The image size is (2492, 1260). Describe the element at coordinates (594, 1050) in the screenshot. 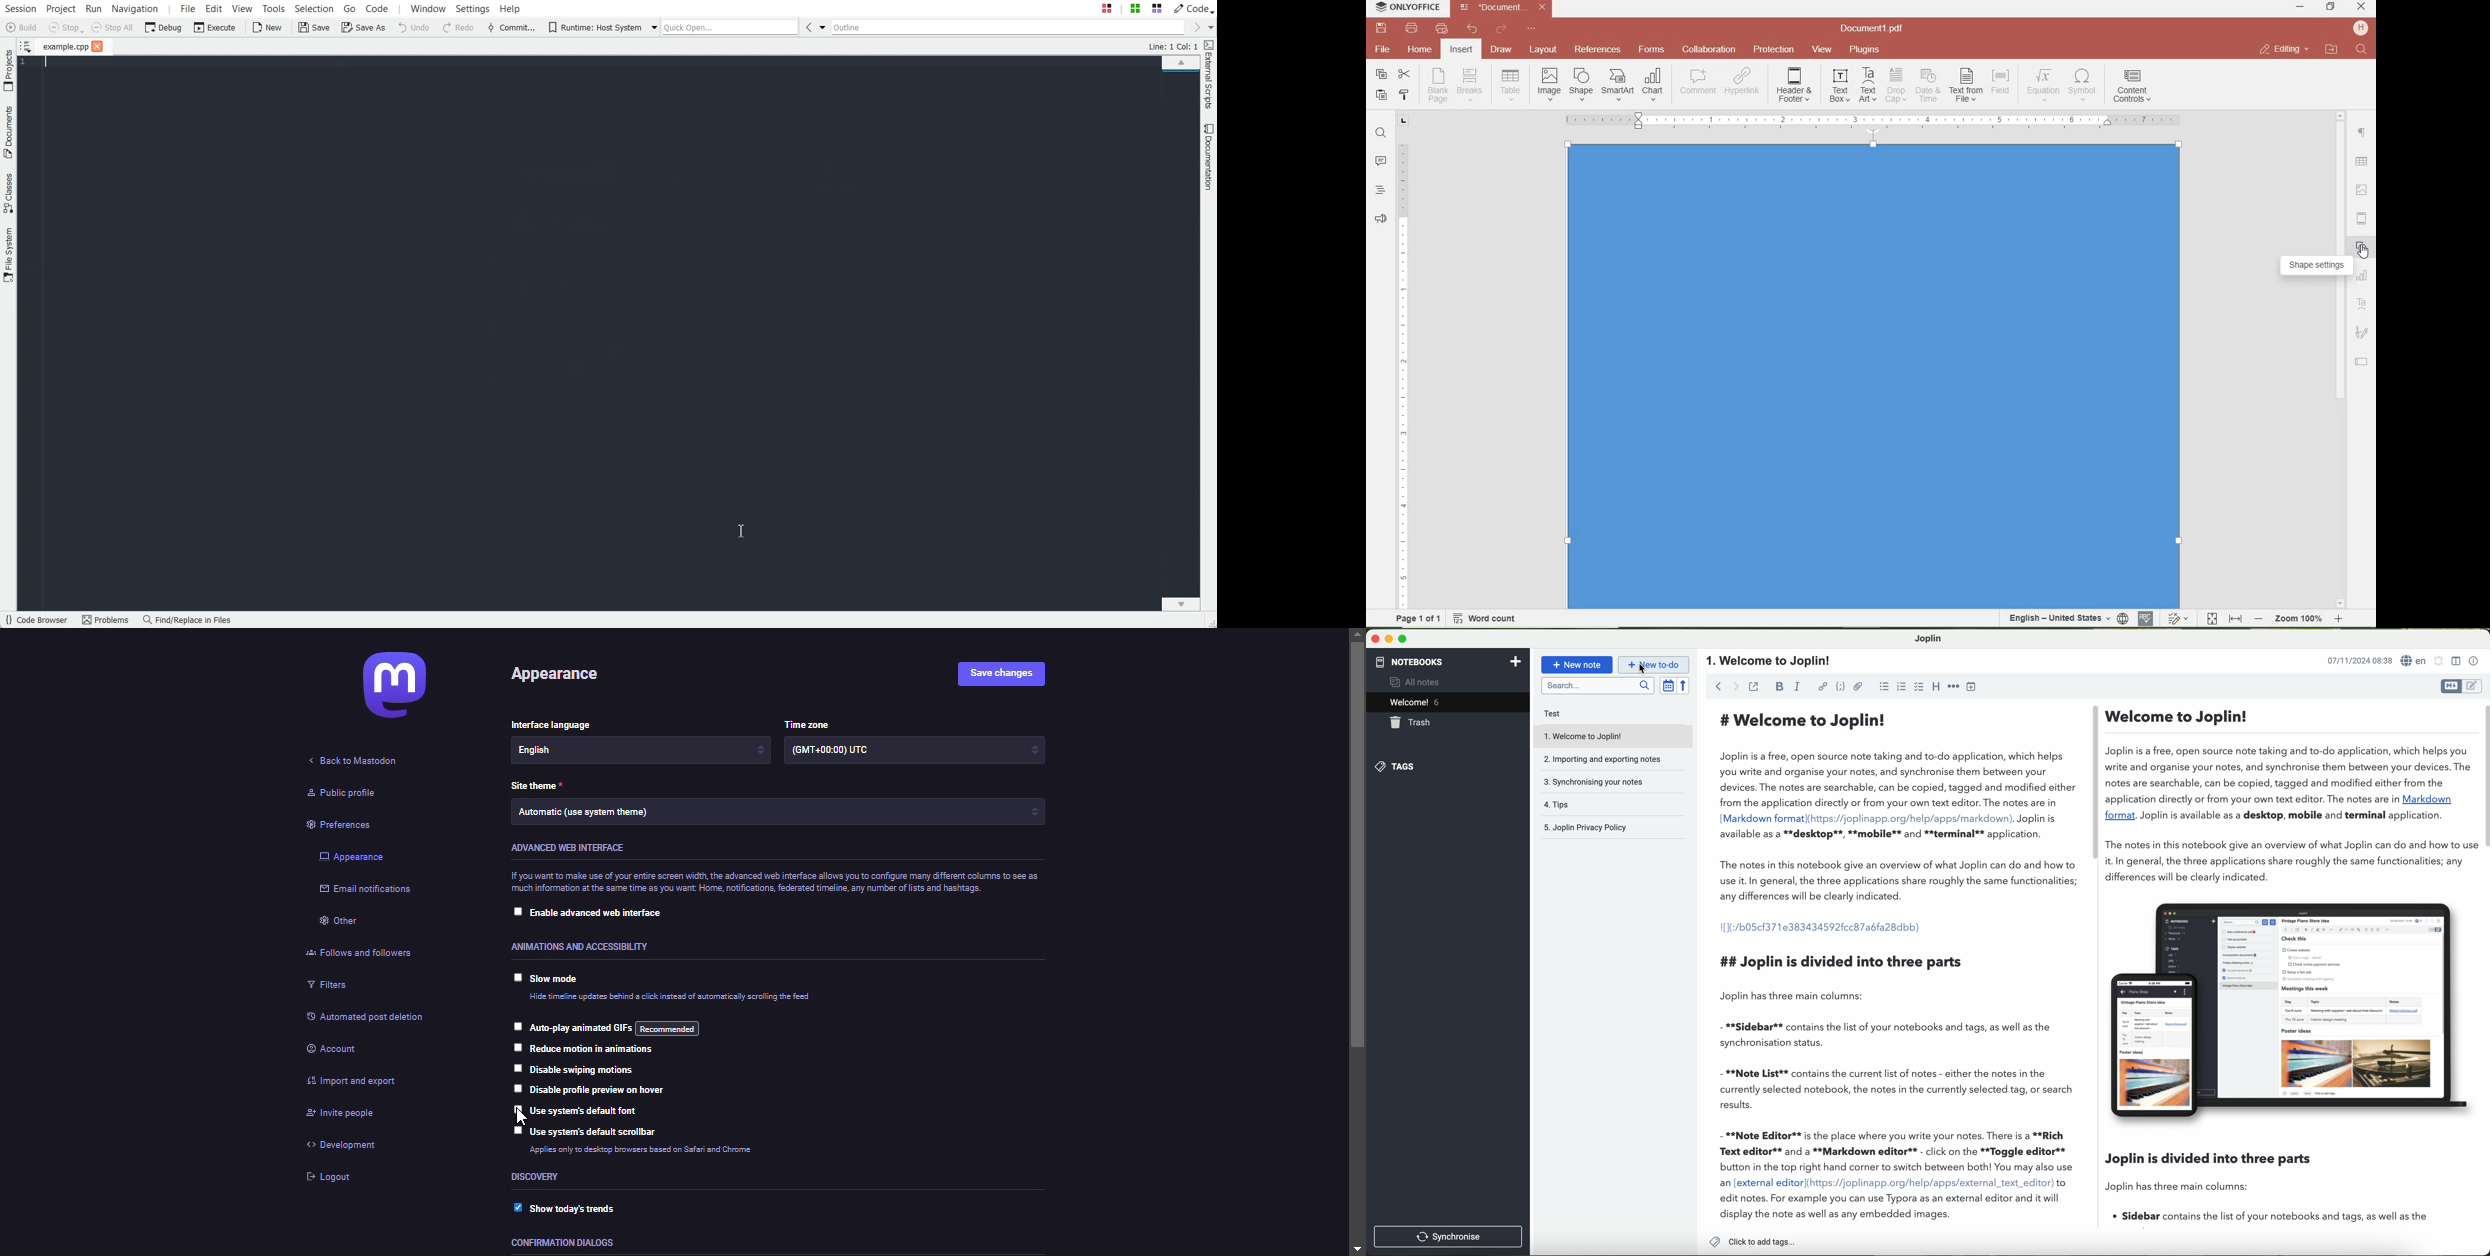

I see `reduce motion in animations` at that location.